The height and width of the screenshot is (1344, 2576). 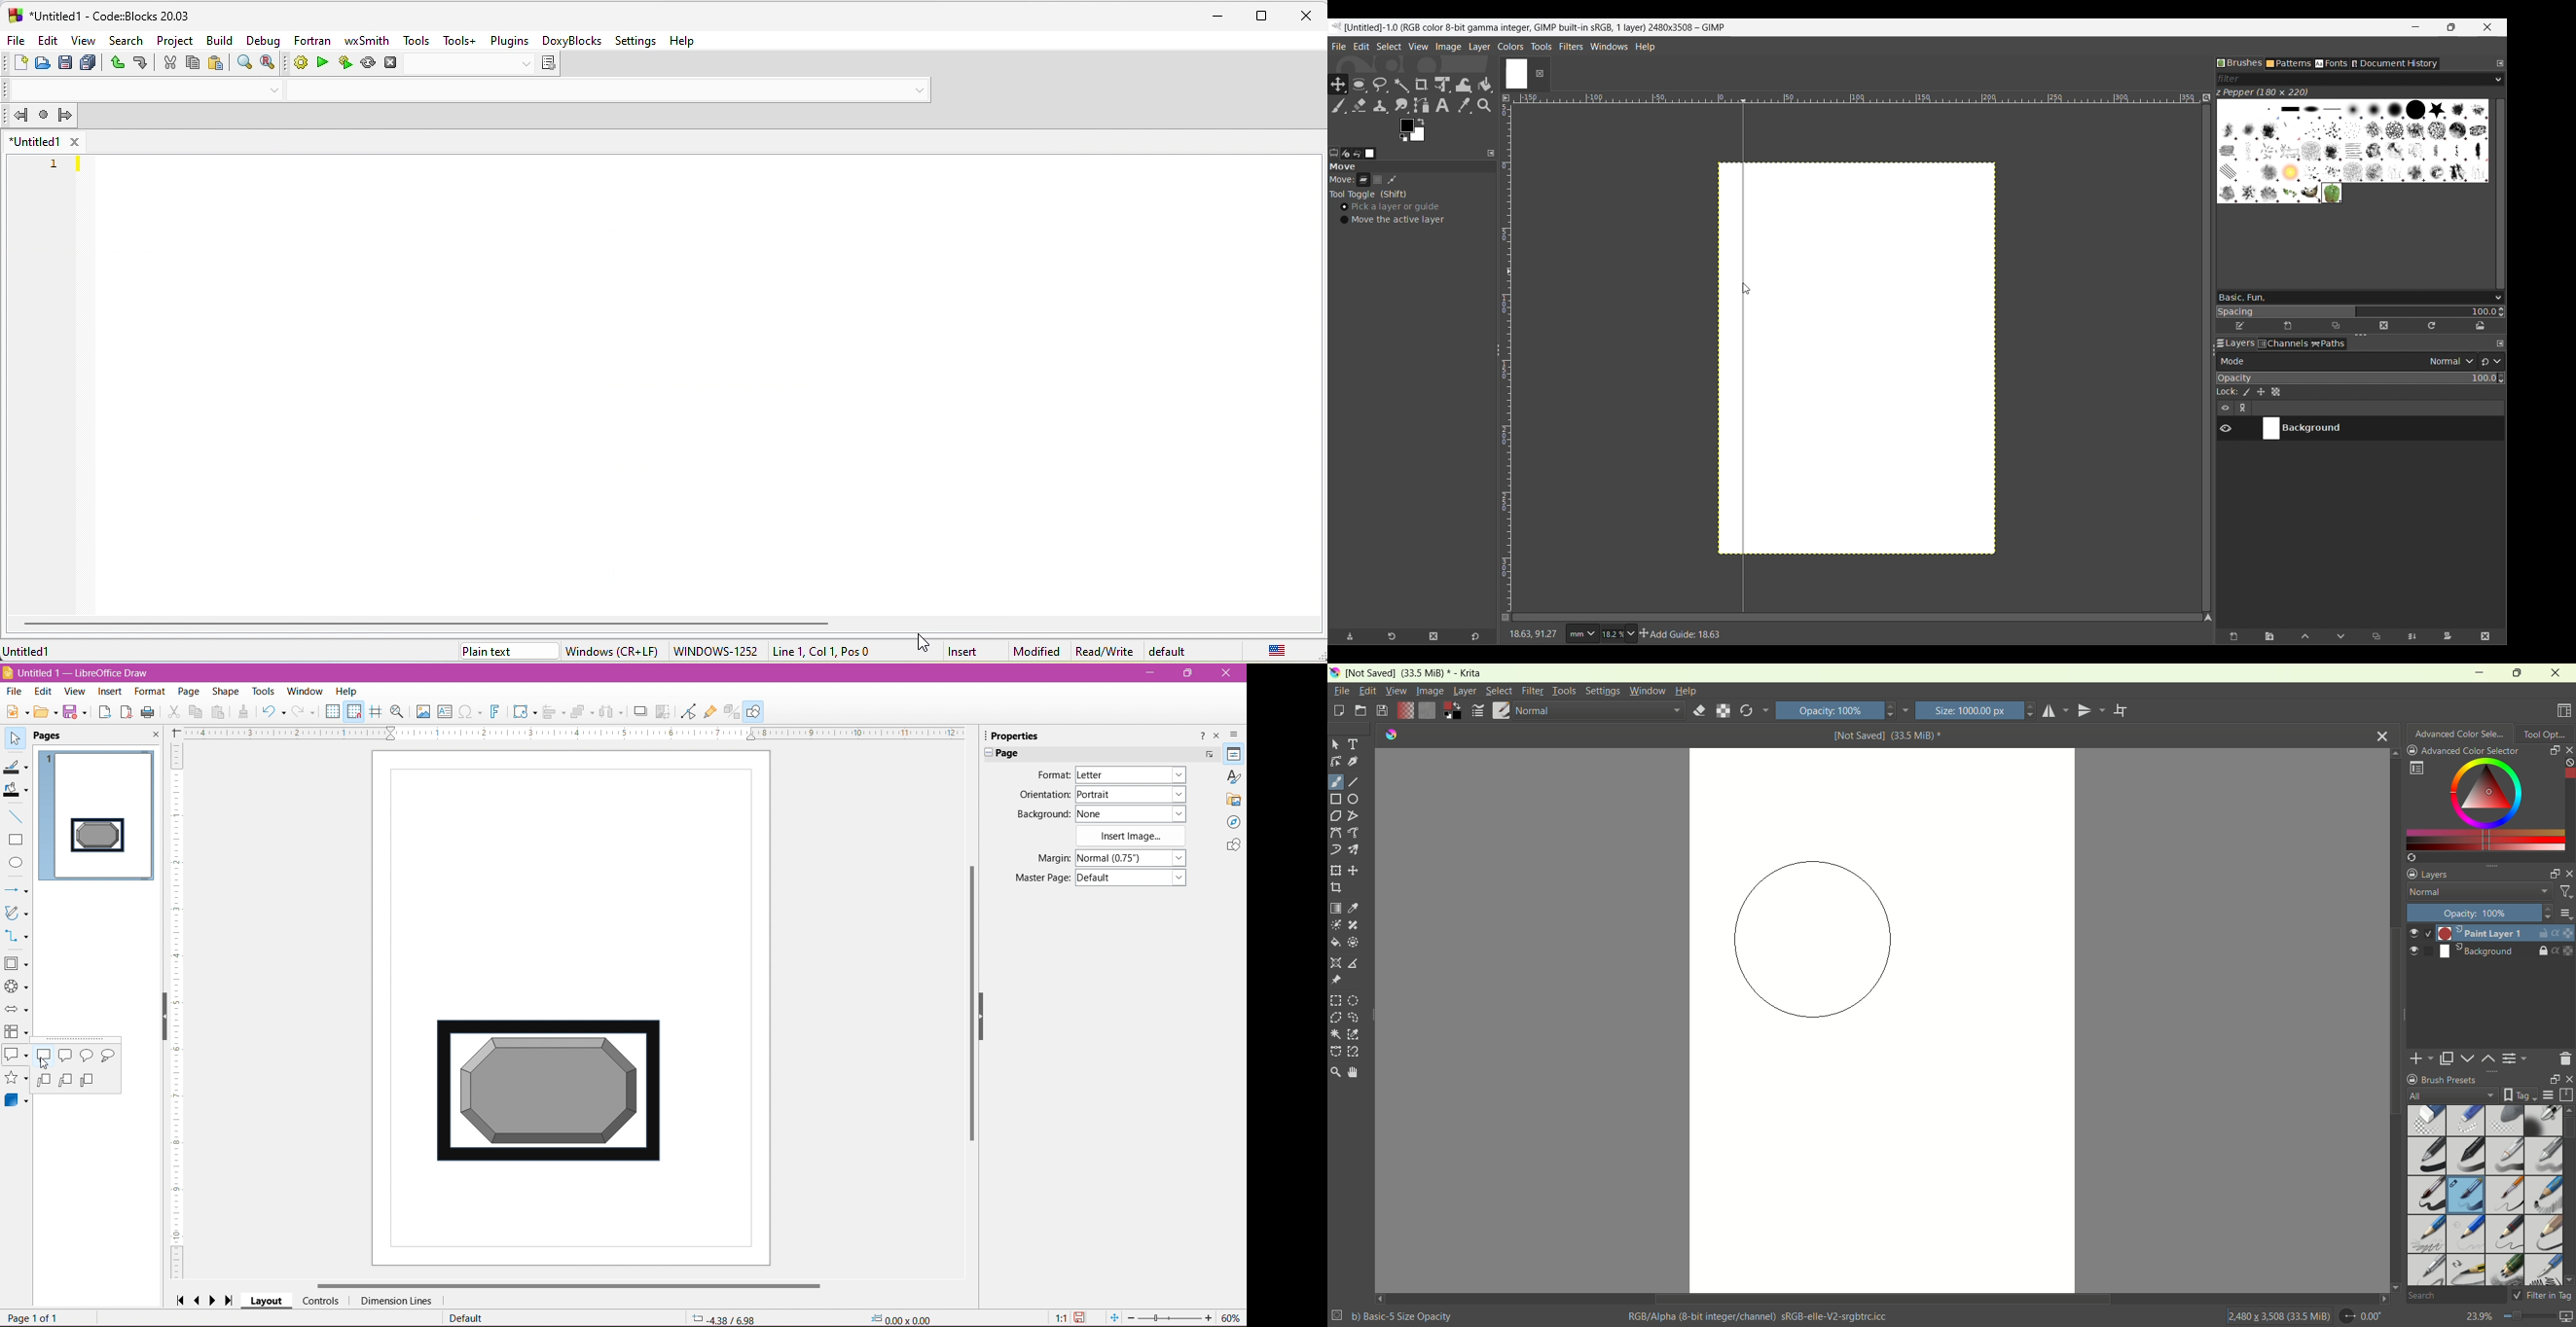 I want to click on Expand/Close pane, so click(x=986, y=754).